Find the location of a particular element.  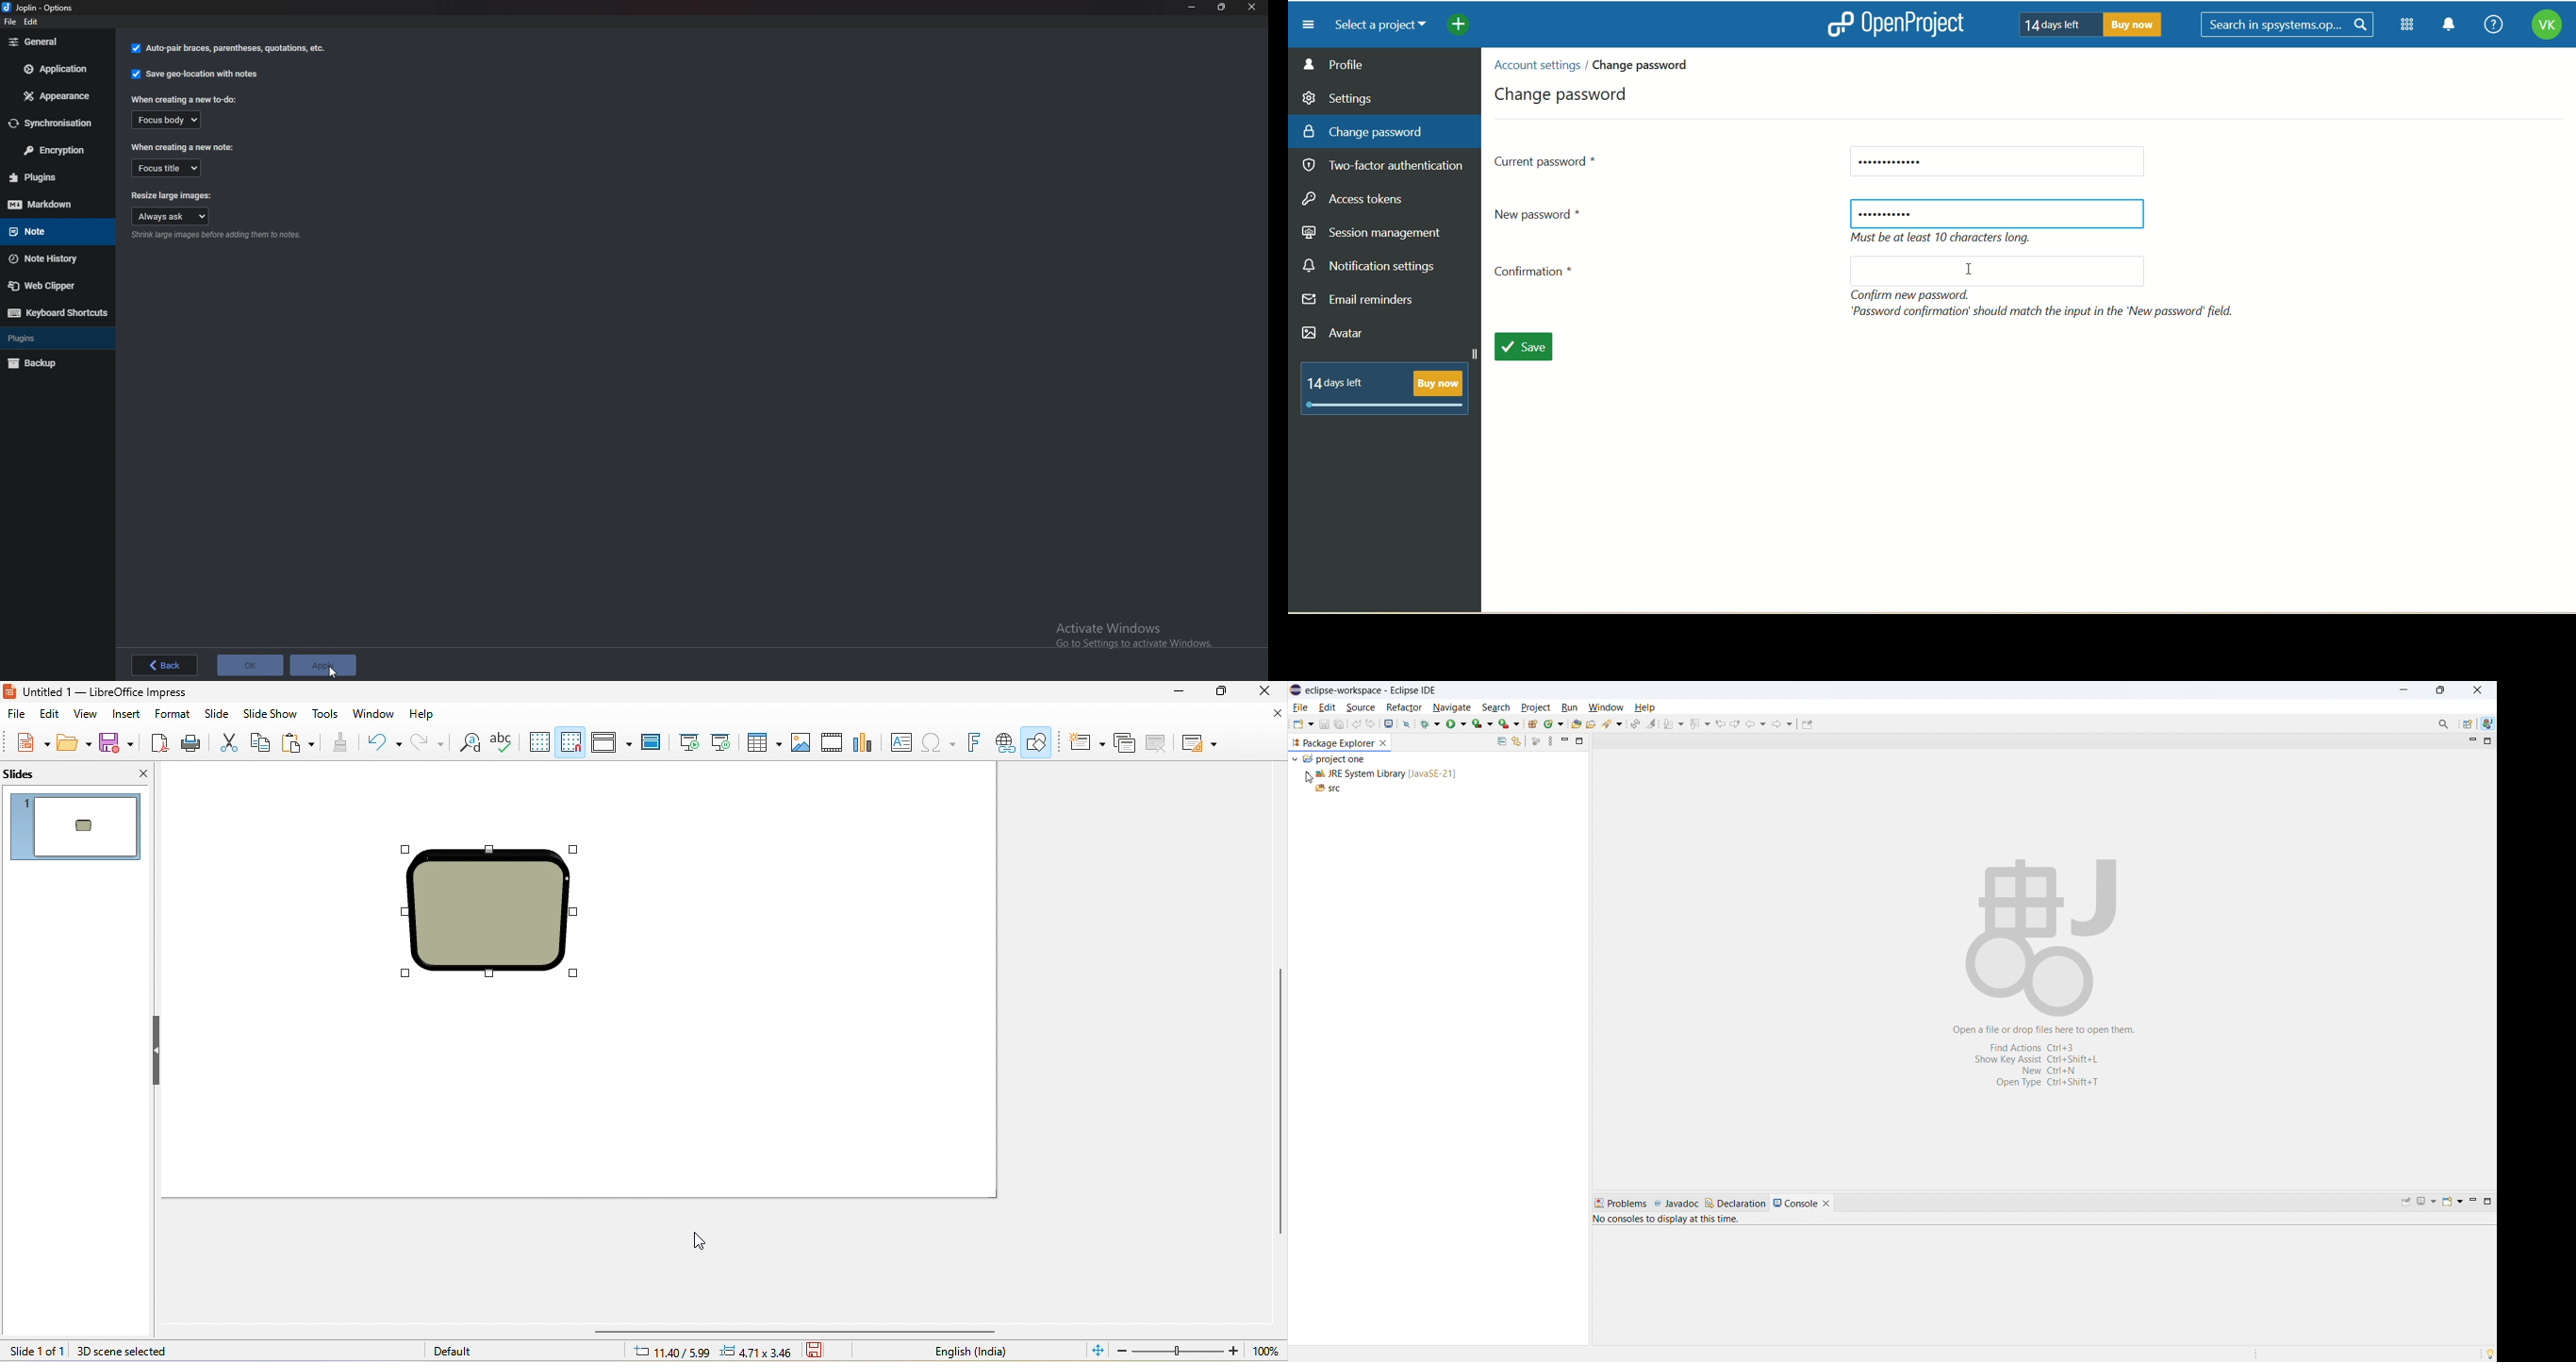

view menu is located at coordinates (1551, 741).